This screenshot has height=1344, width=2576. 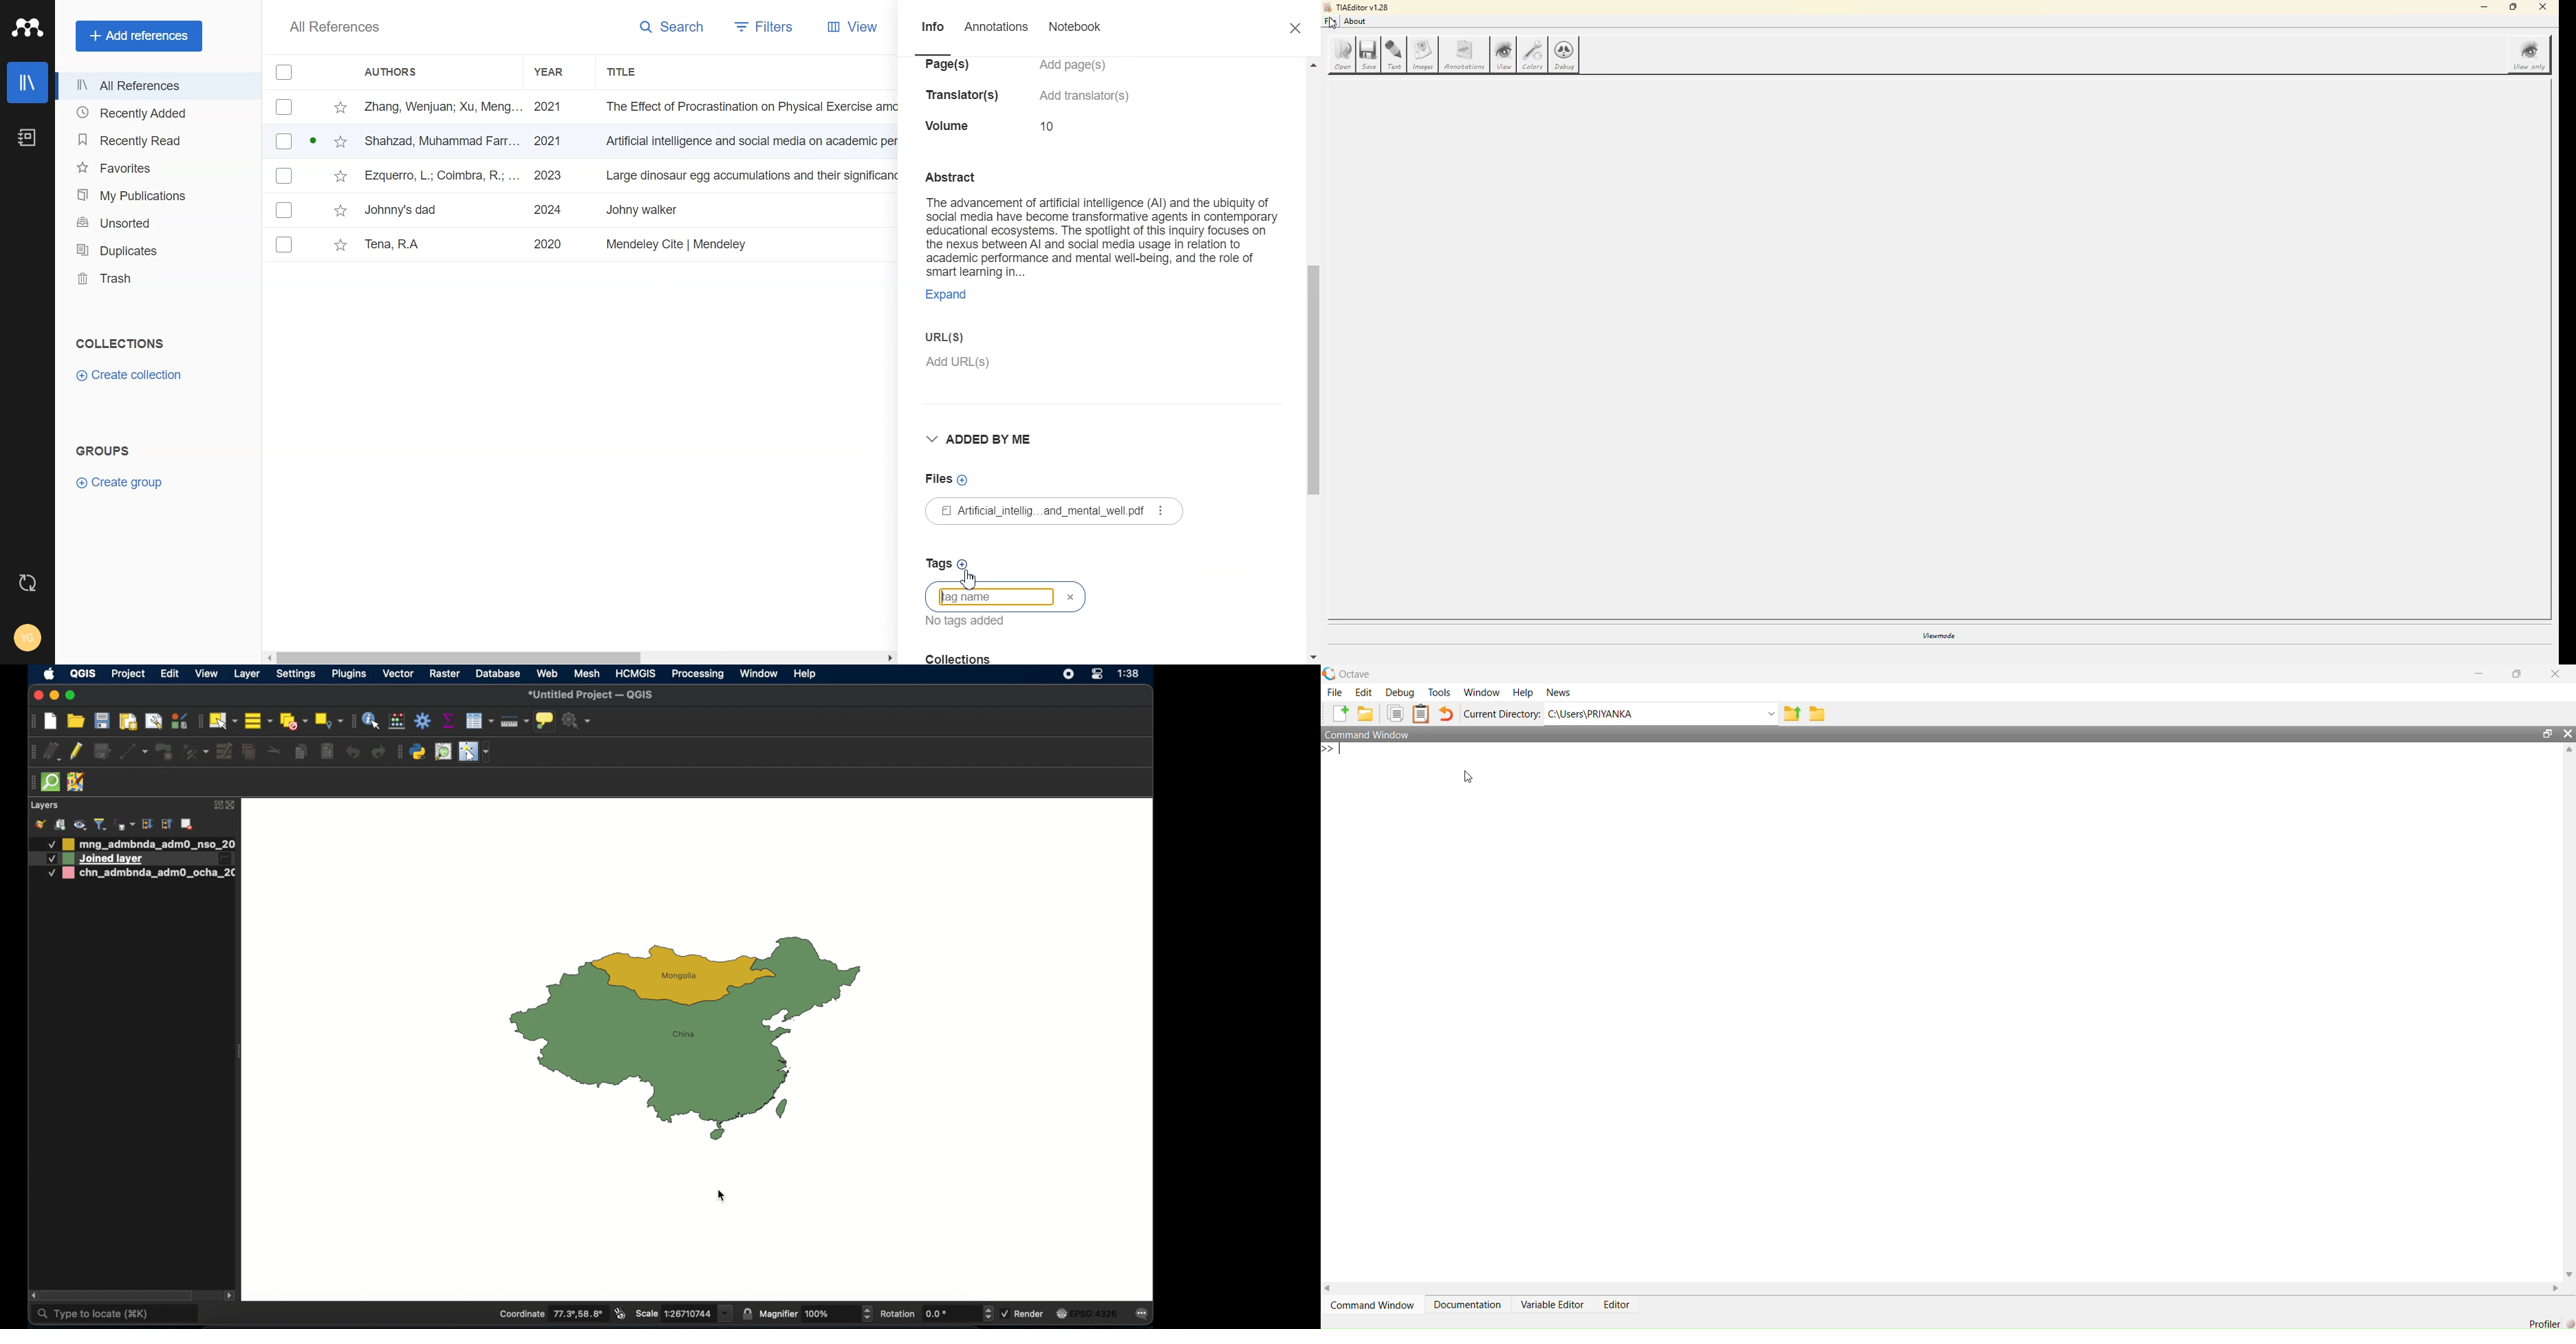 What do you see at coordinates (2543, 1322) in the screenshot?
I see `Profiler]` at bounding box center [2543, 1322].